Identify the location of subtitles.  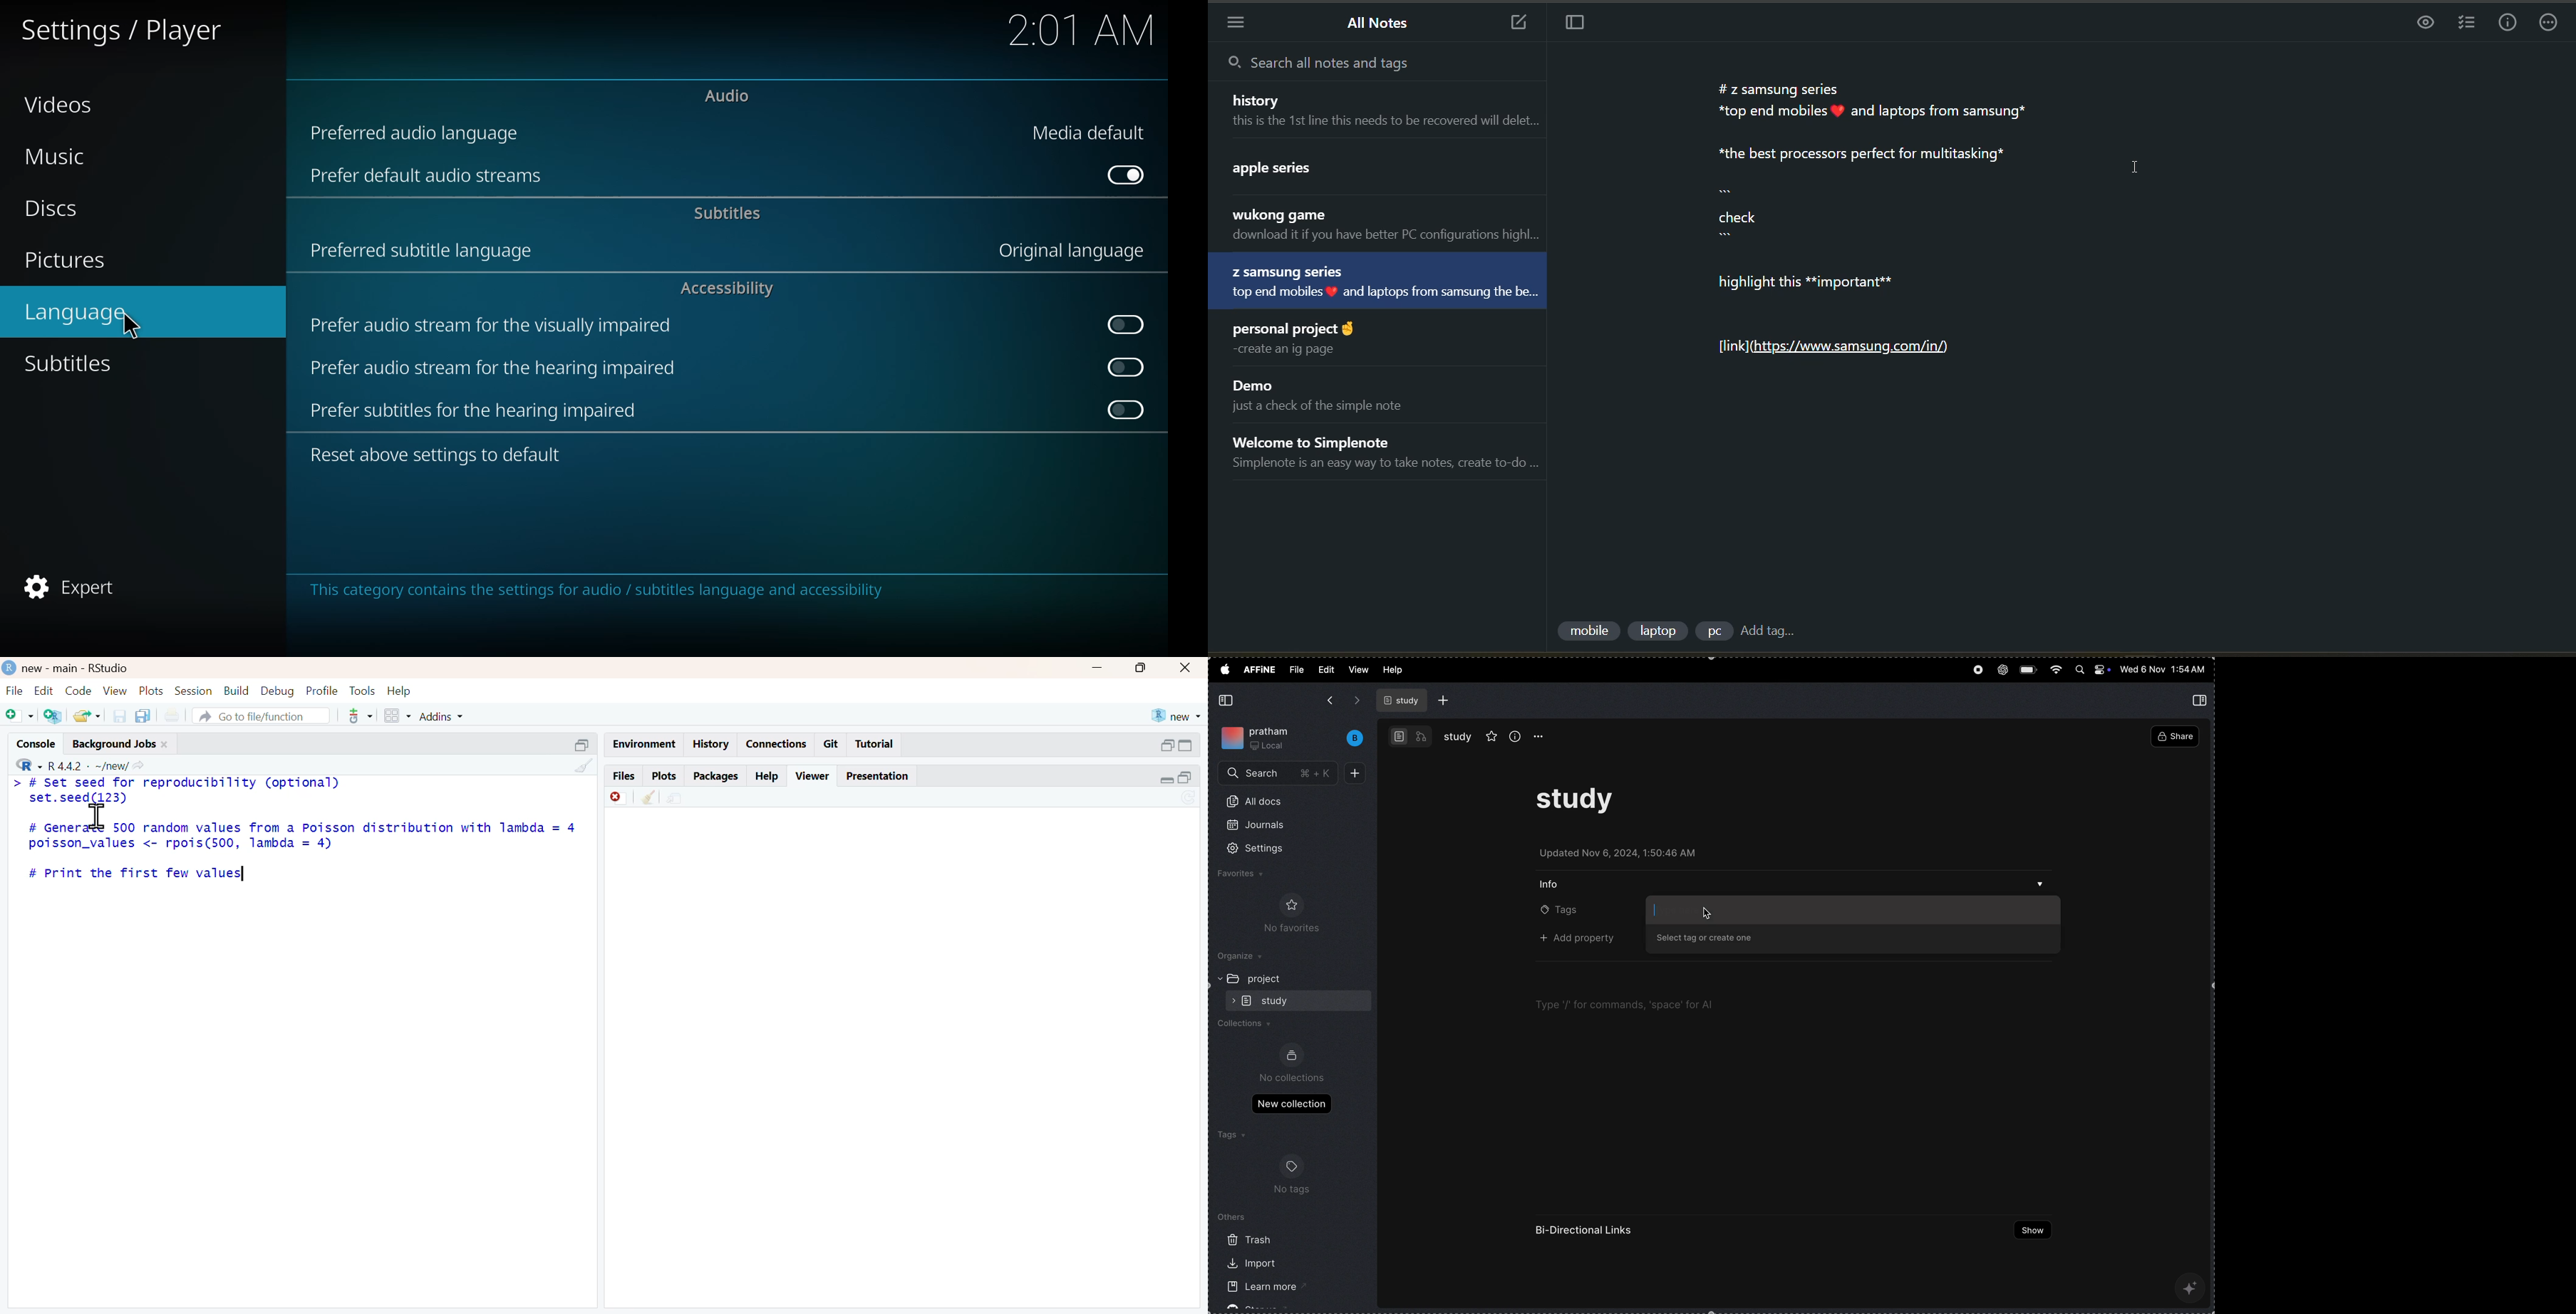
(71, 364).